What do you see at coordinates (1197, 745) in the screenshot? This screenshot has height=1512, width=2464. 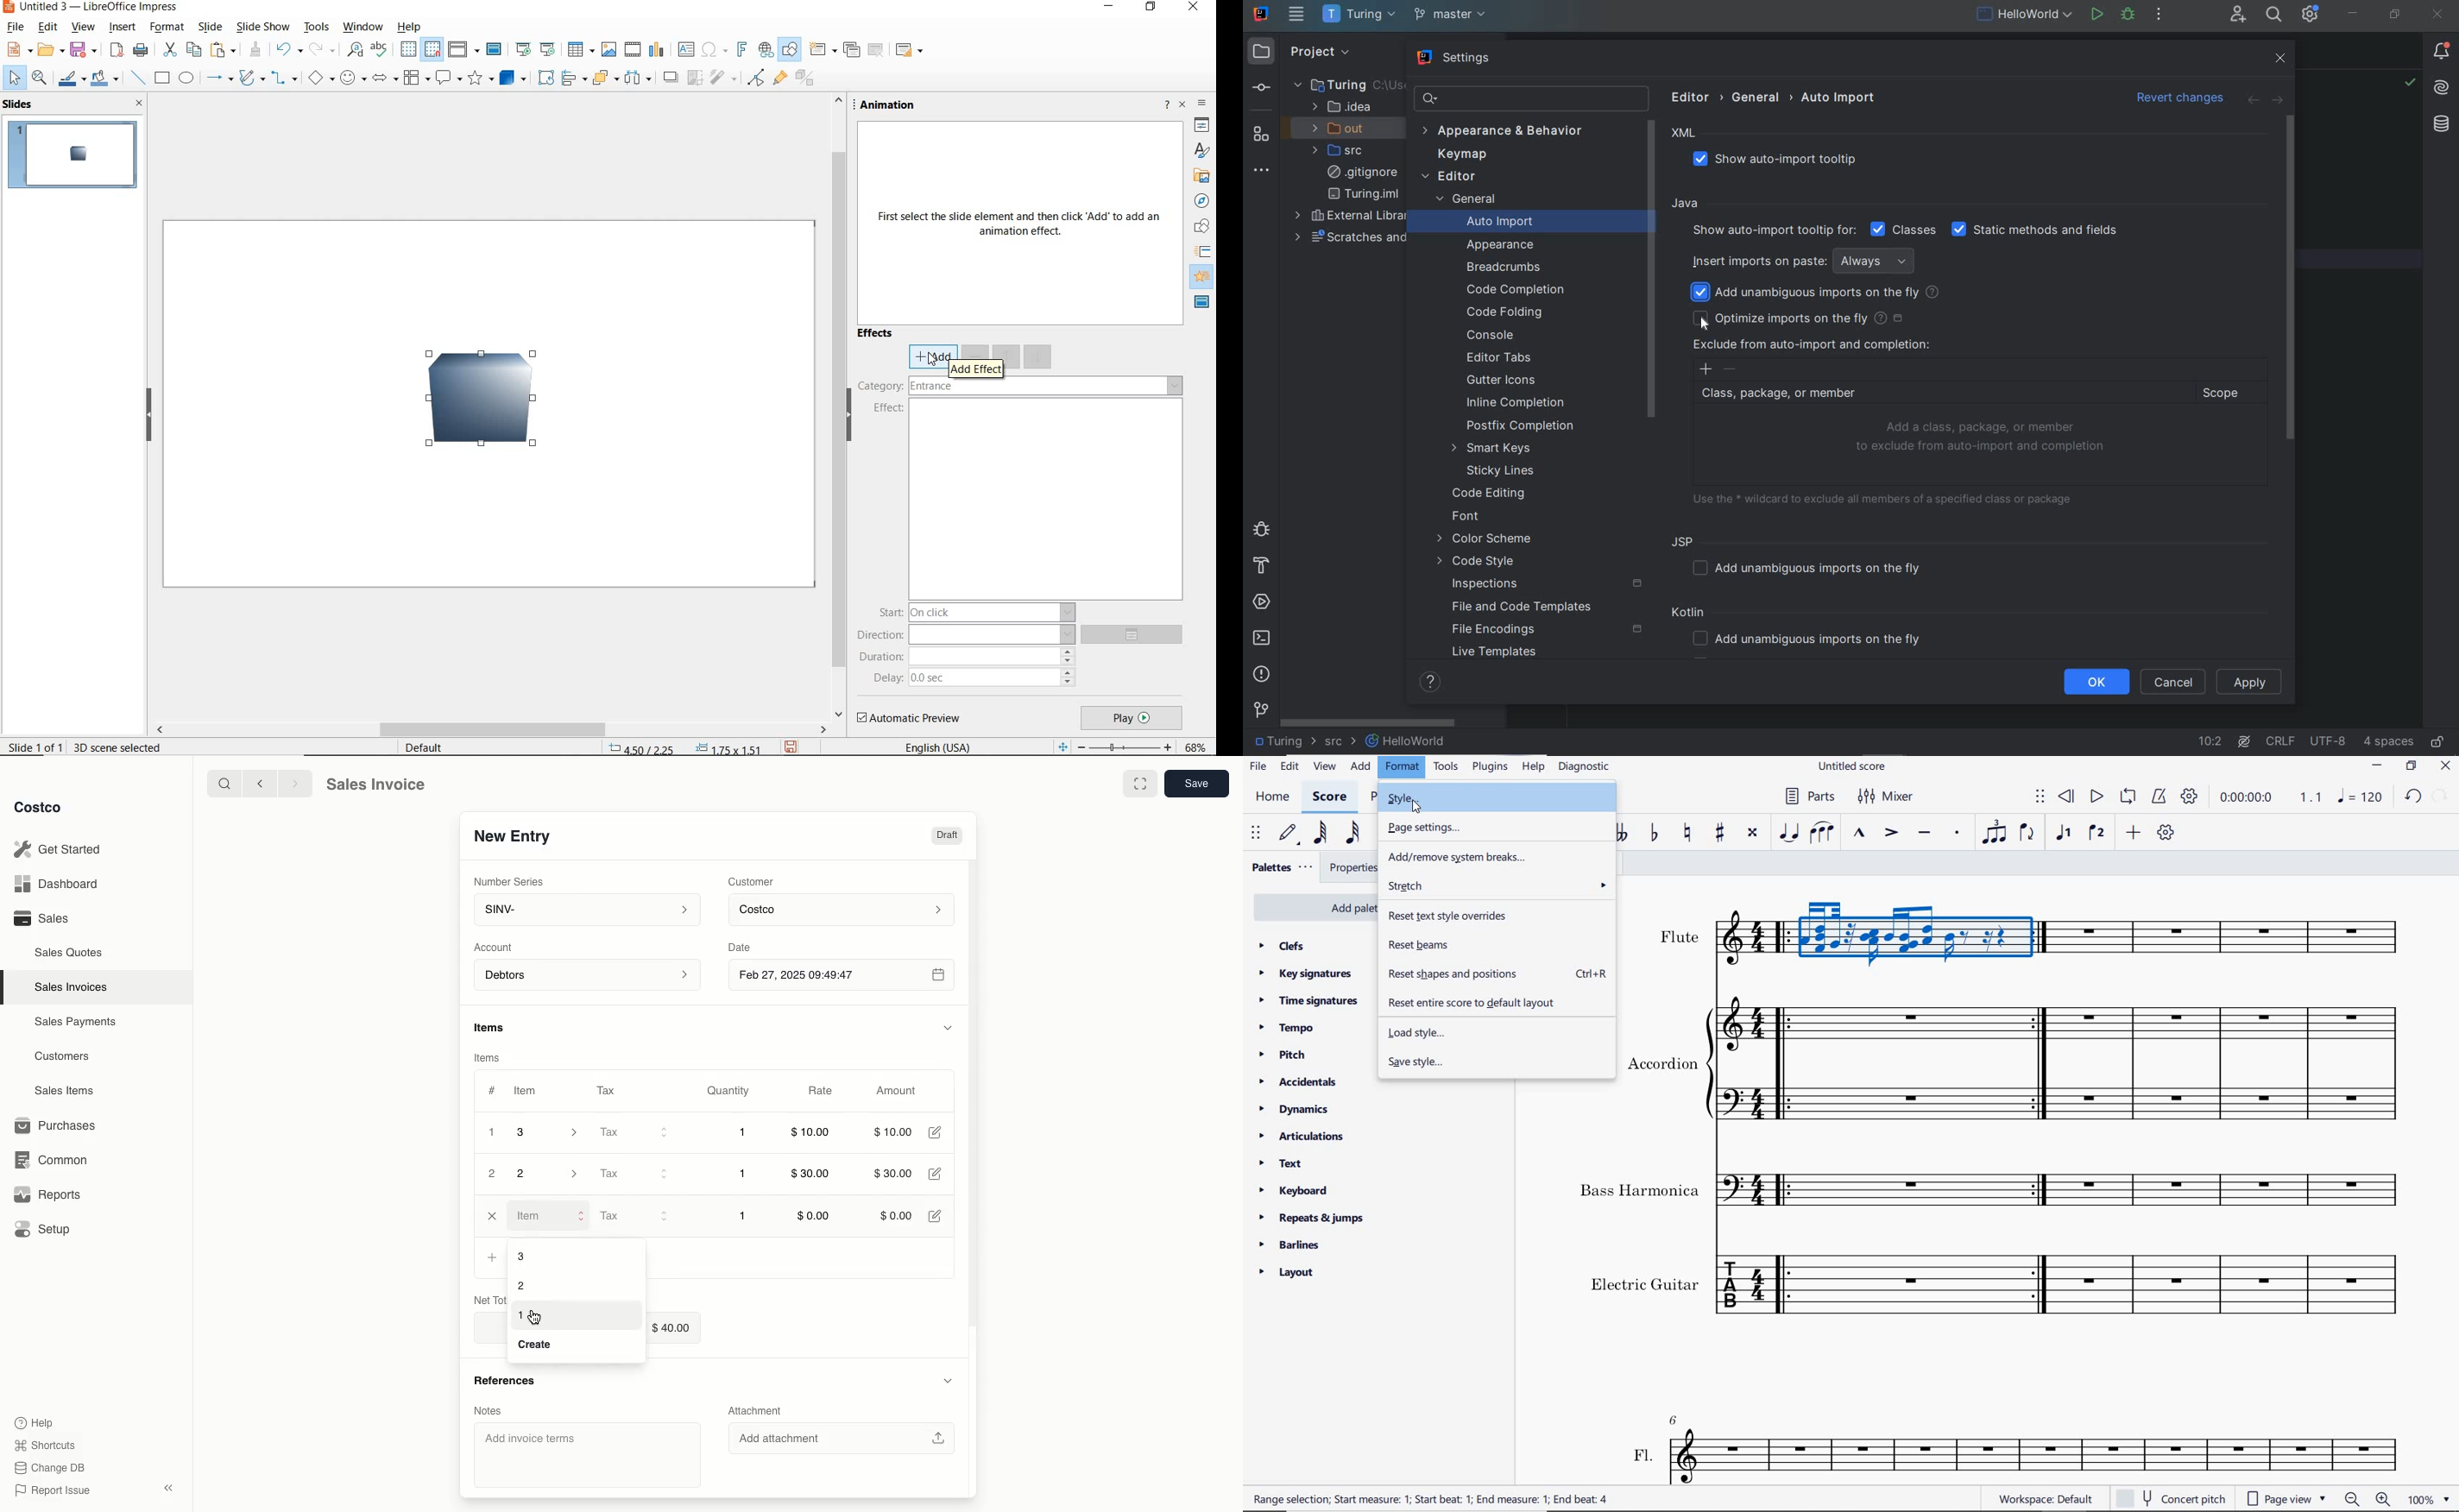 I see `zoom factor` at bounding box center [1197, 745].